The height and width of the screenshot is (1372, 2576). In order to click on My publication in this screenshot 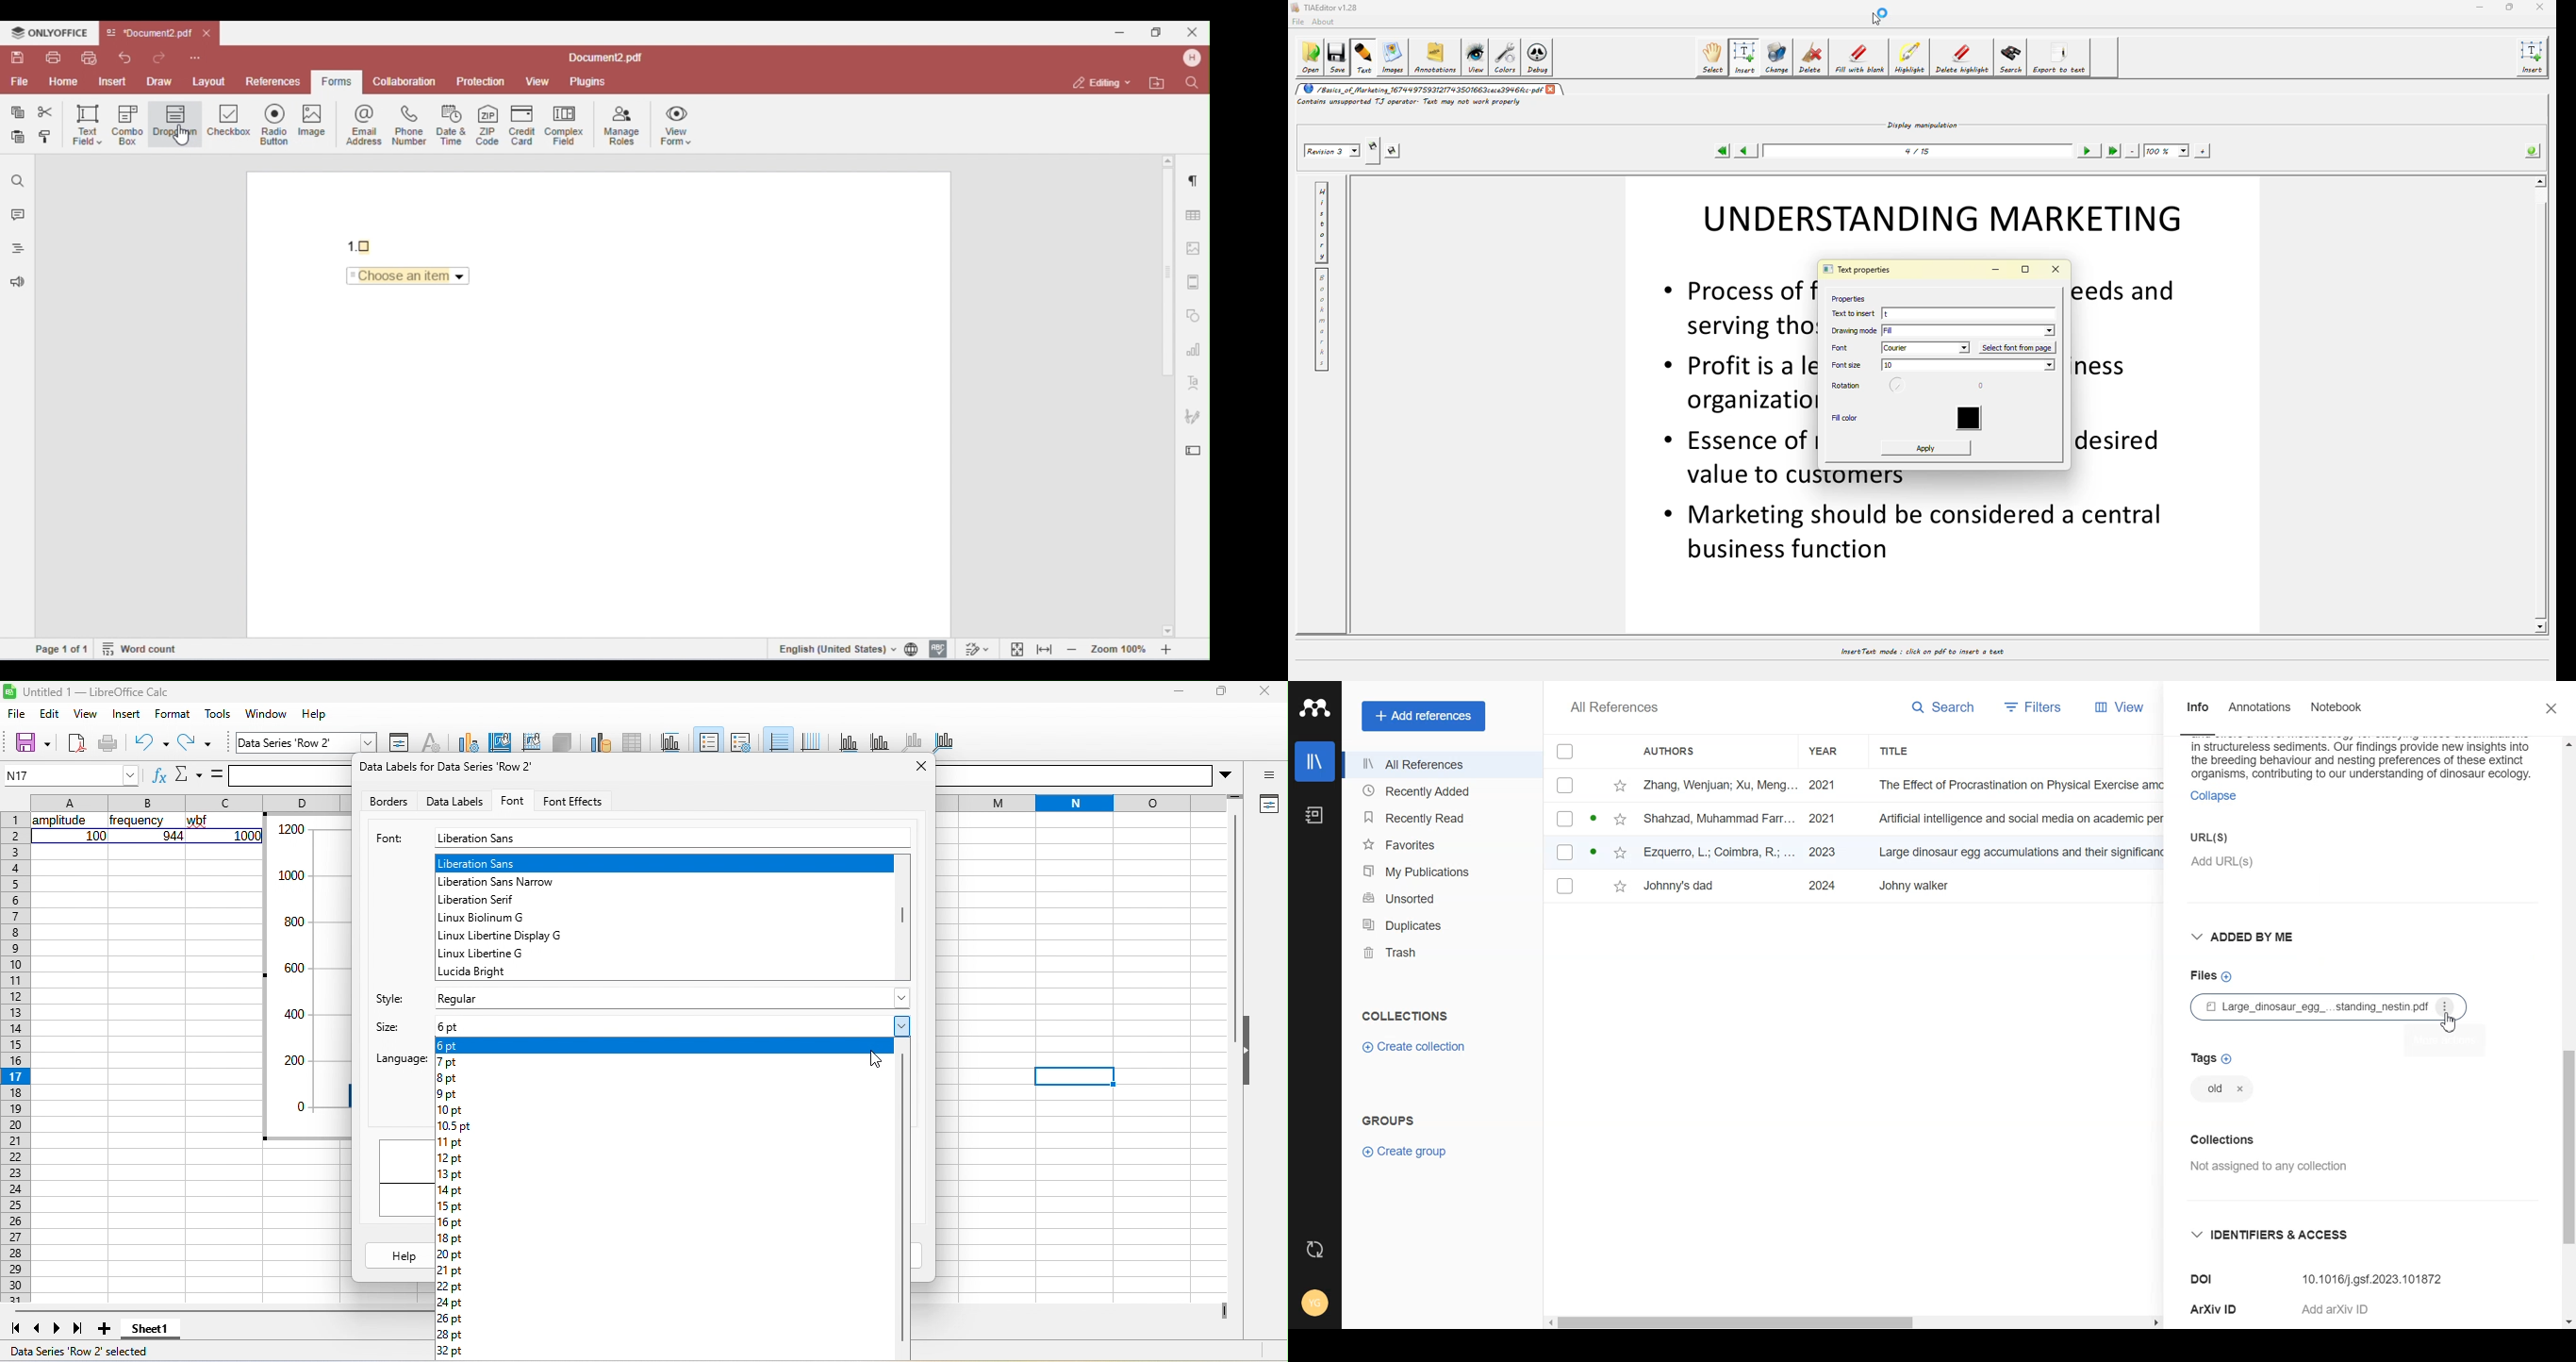, I will do `click(1436, 871)`.